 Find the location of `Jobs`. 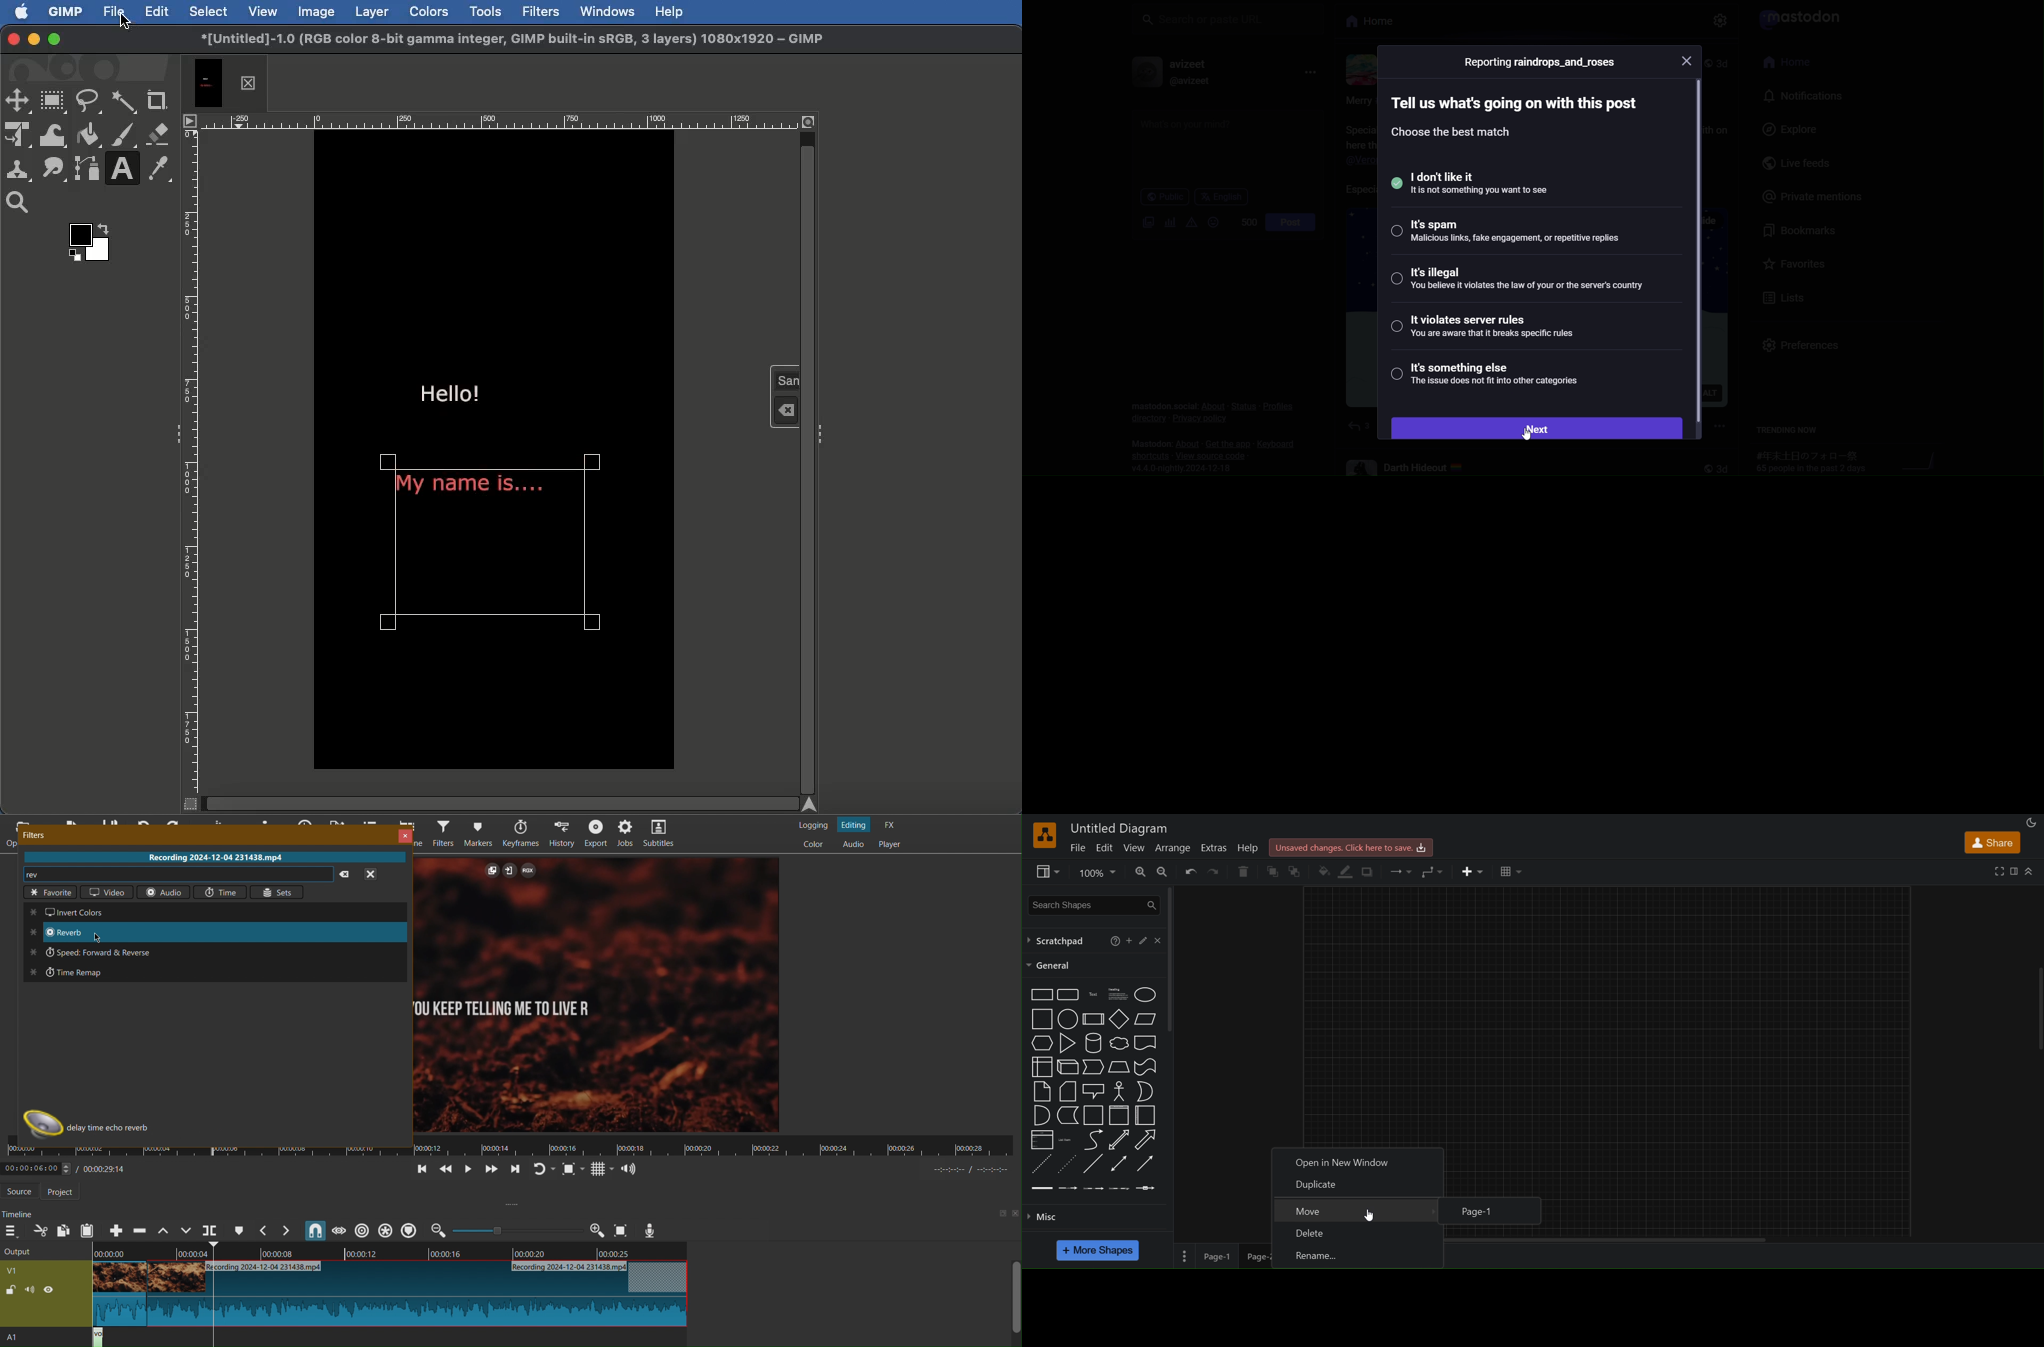

Jobs is located at coordinates (627, 834).